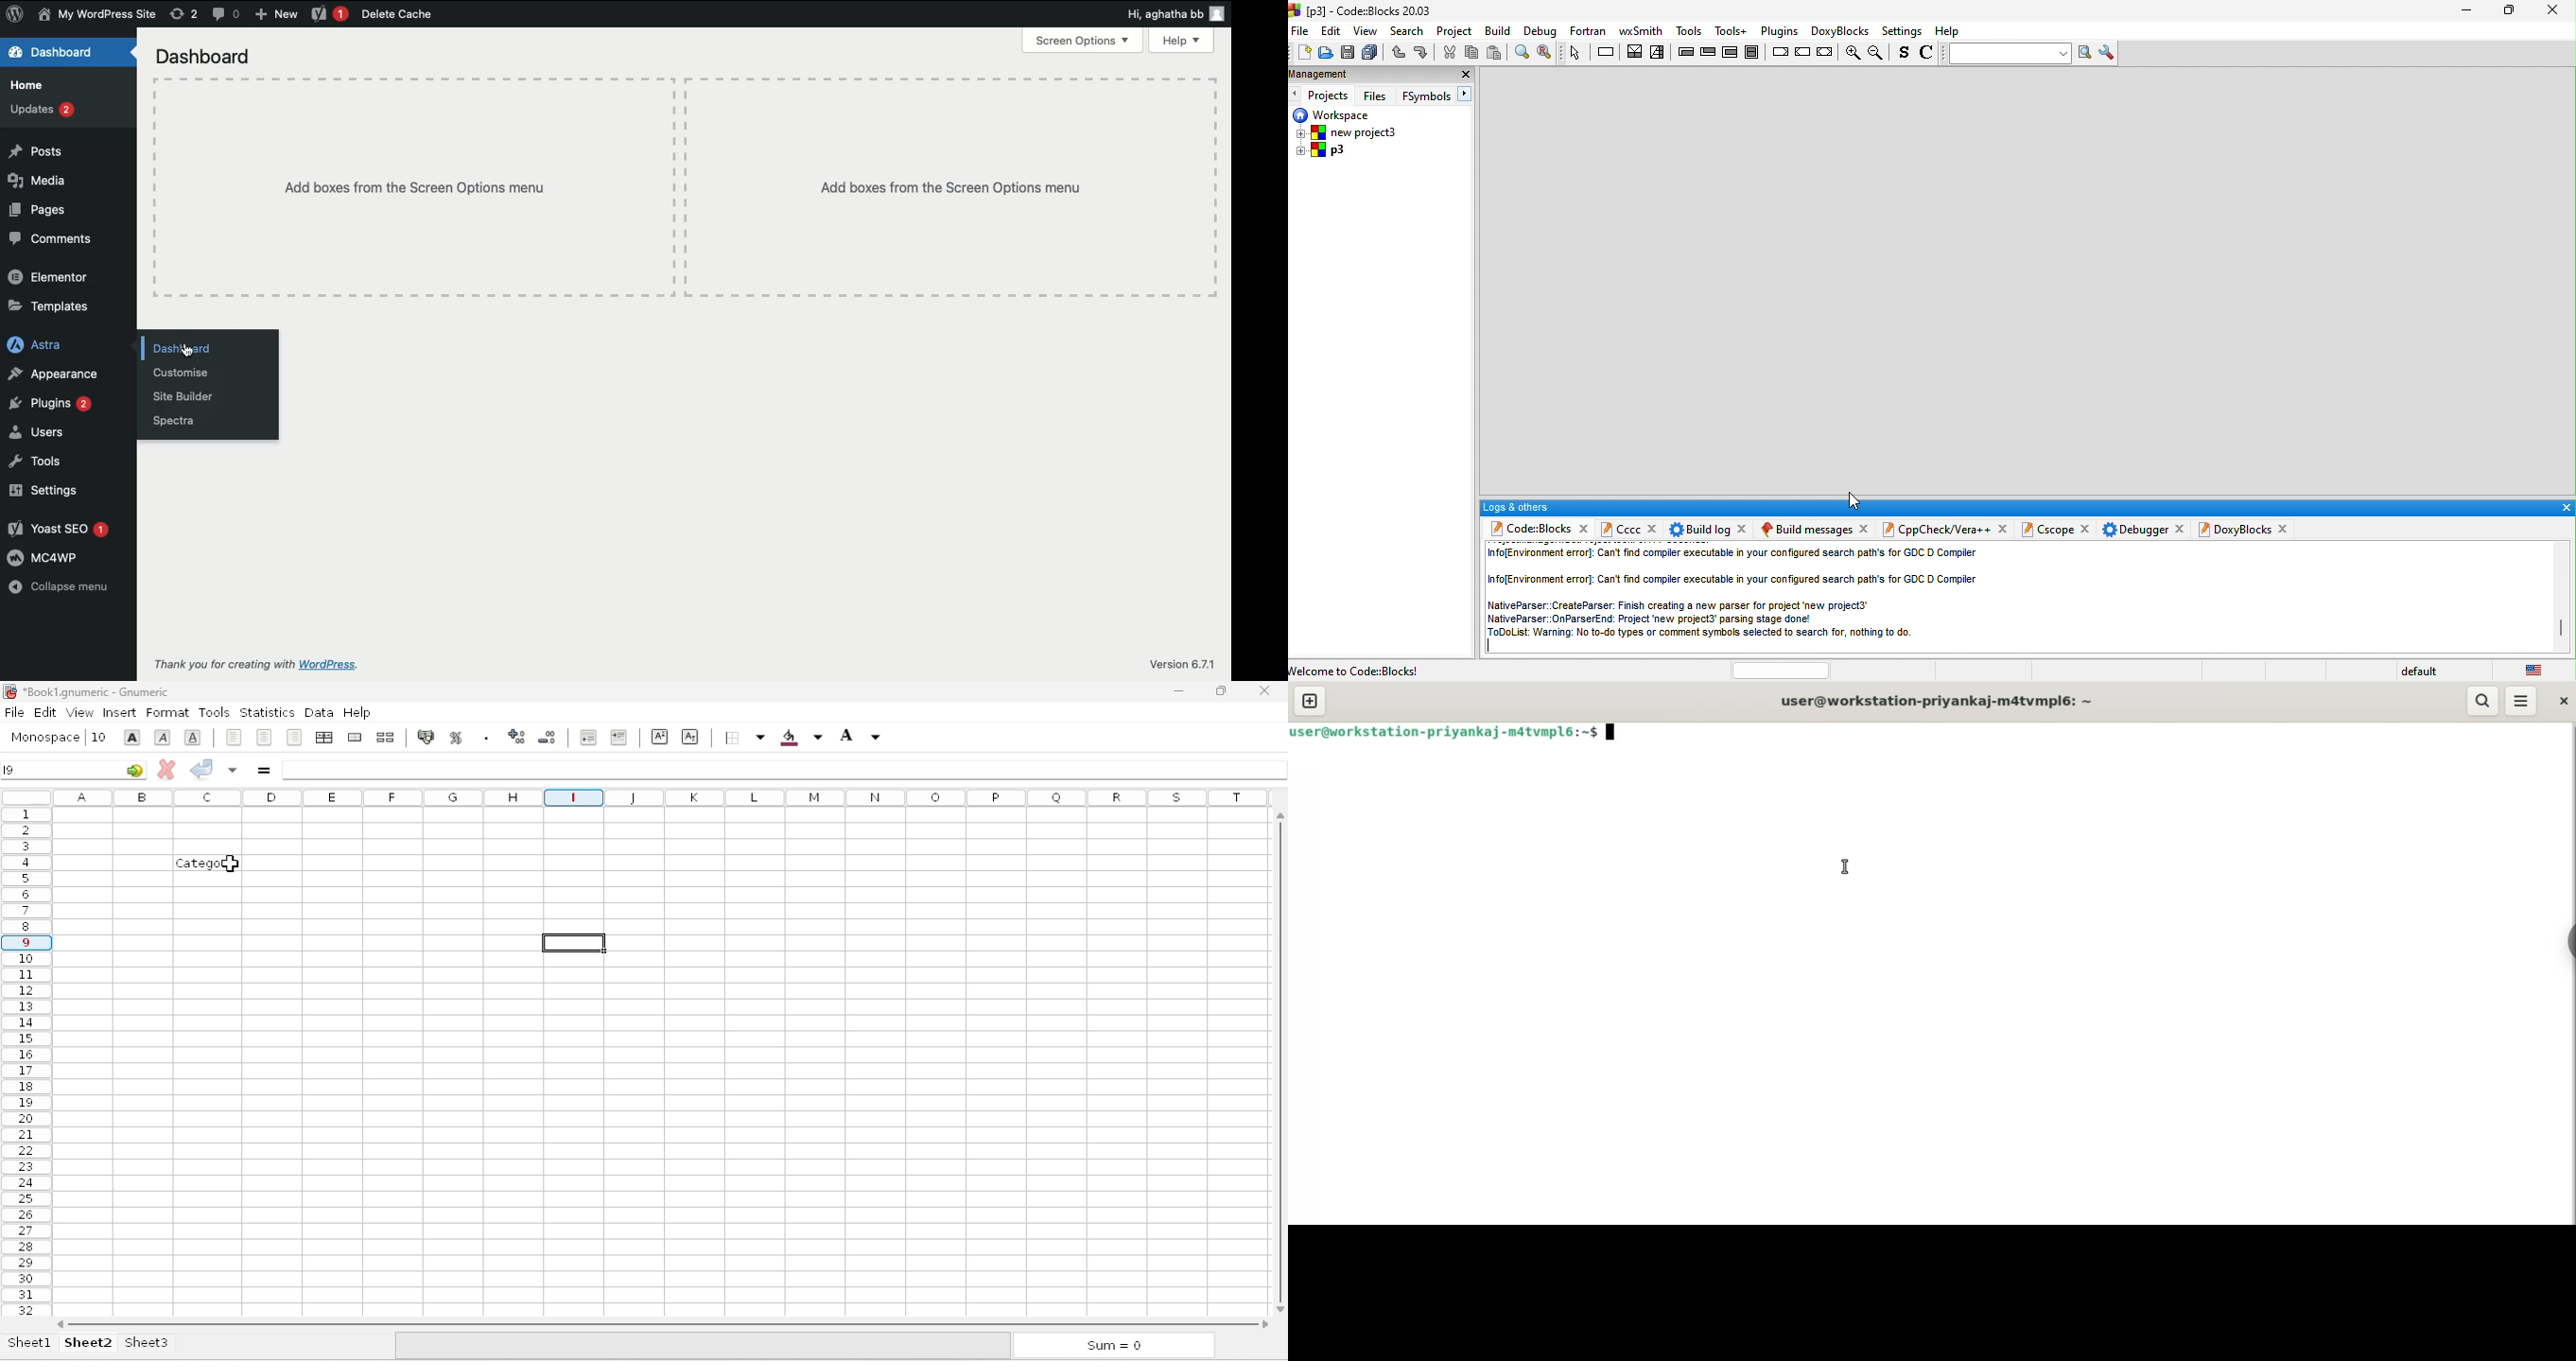  What do you see at coordinates (184, 372) in the screenshot?
I see `Customize` at bounding box center [184, 372].